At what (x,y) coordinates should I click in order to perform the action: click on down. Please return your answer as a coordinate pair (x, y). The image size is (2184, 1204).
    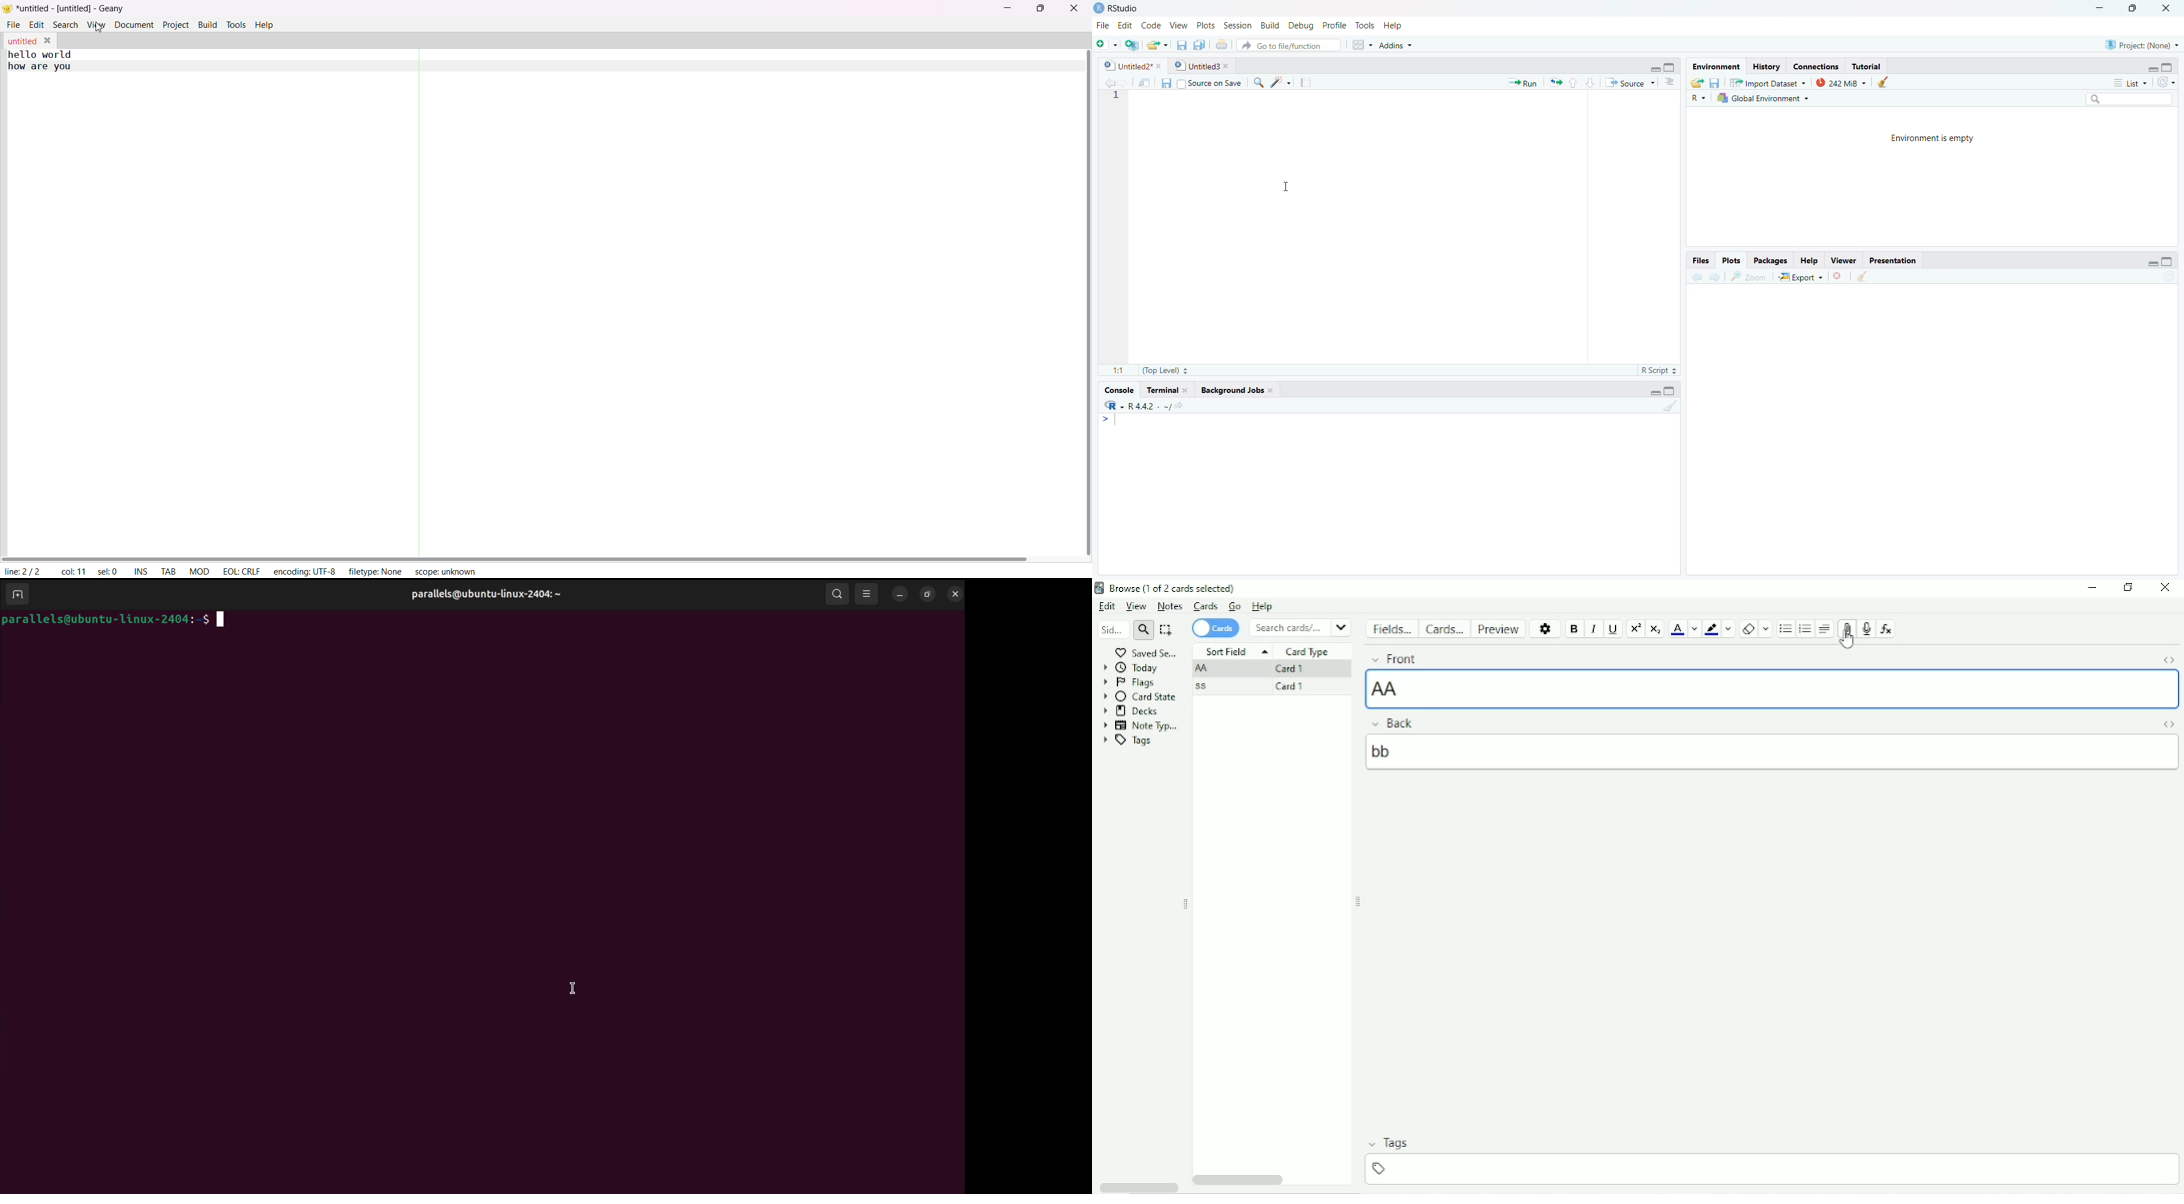
    Looking at the image, I should click on (1589, 82).